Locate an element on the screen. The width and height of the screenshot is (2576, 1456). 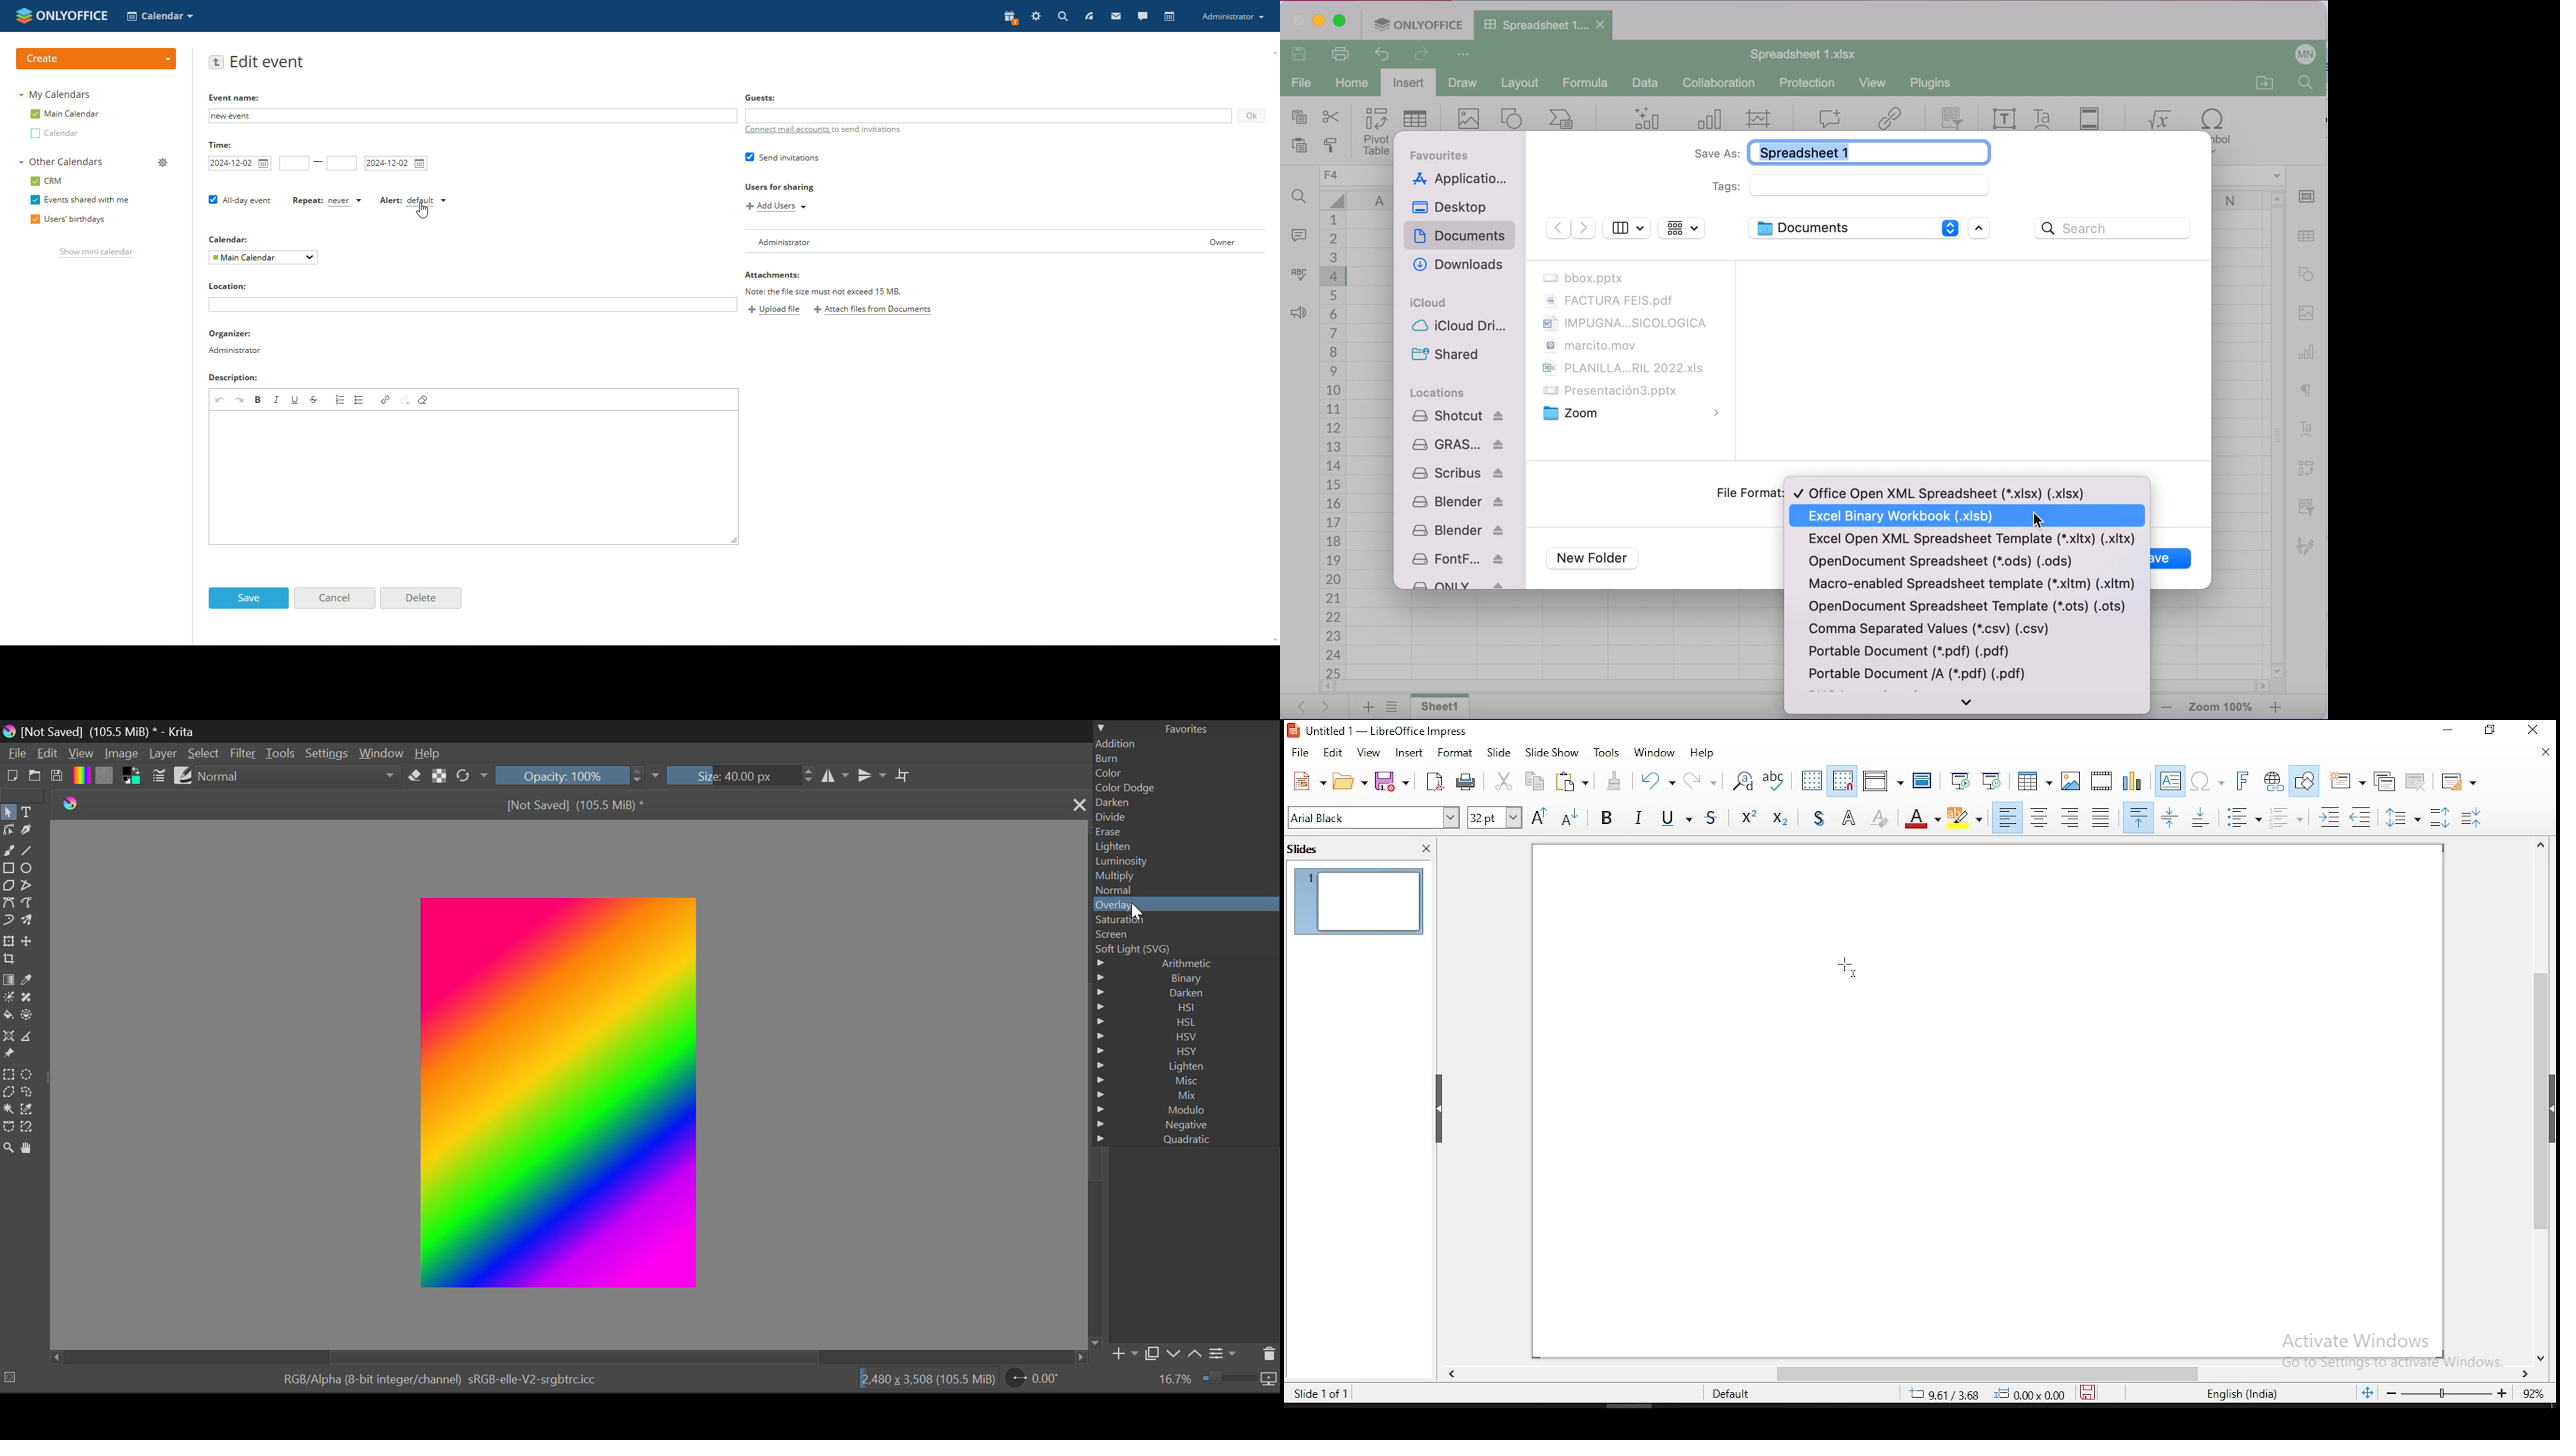
Left Align is located at coordinates (2007, 817).